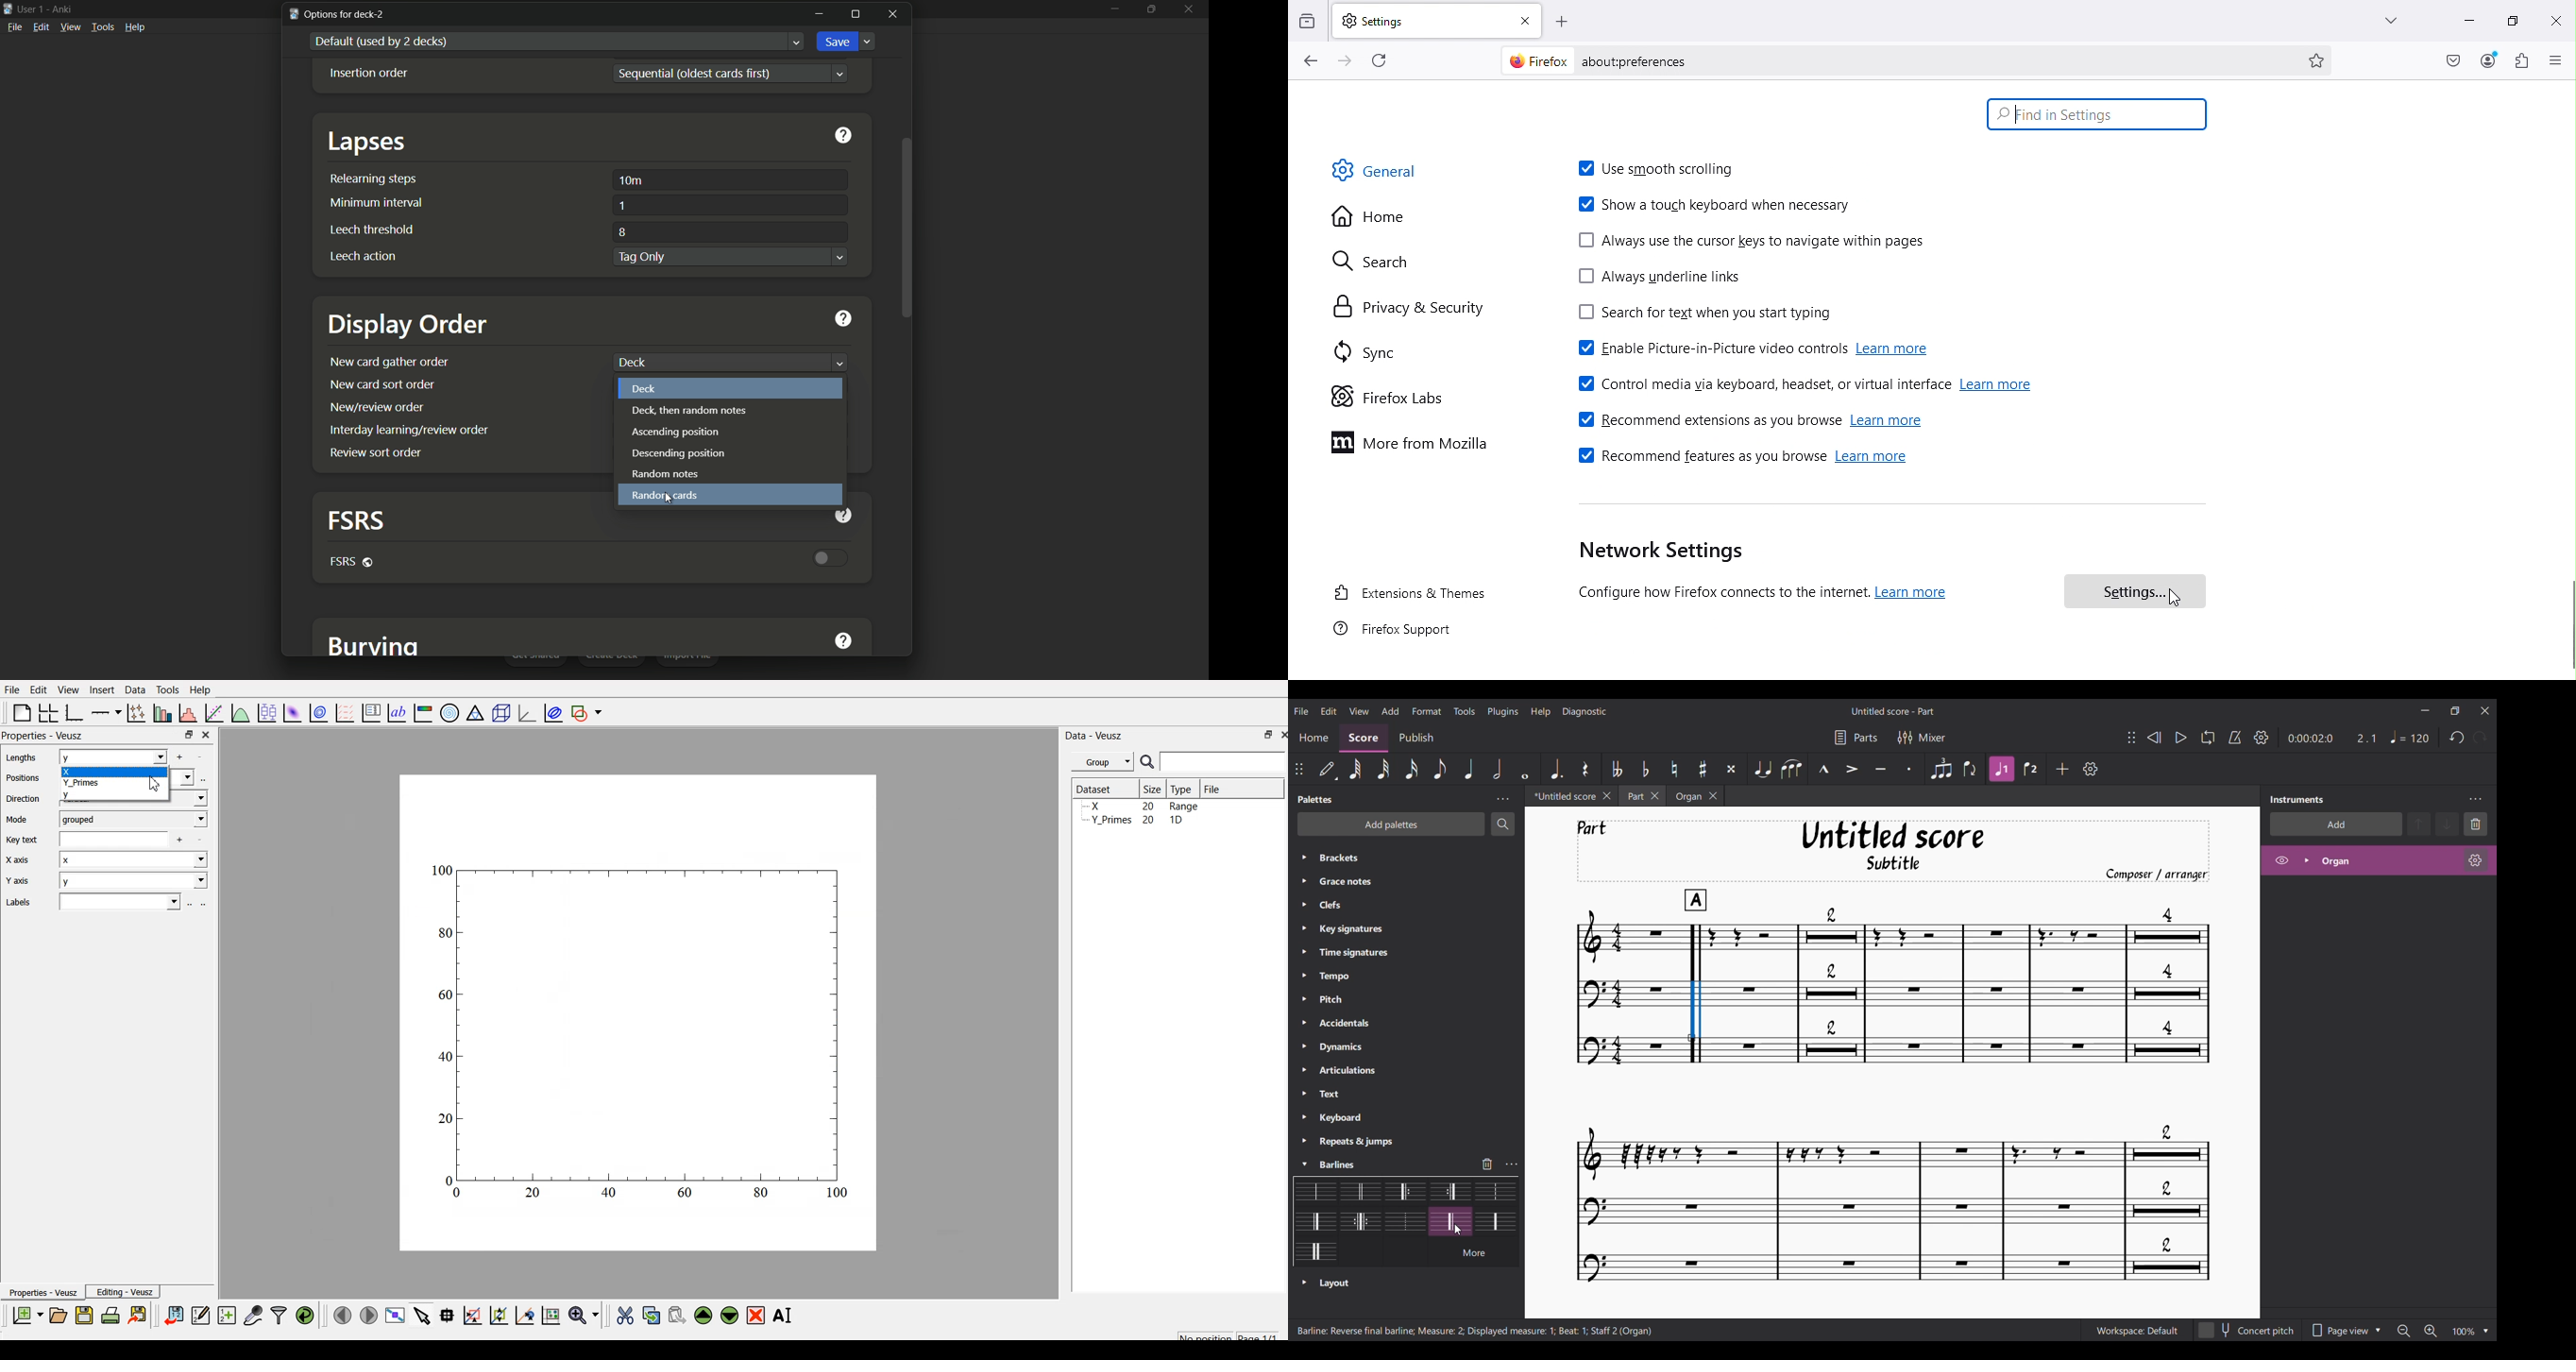 The image size is (2576, 1372). Describe the element at coordinates (1525, 769) in the screenshot. I see `Whole note` at that location.